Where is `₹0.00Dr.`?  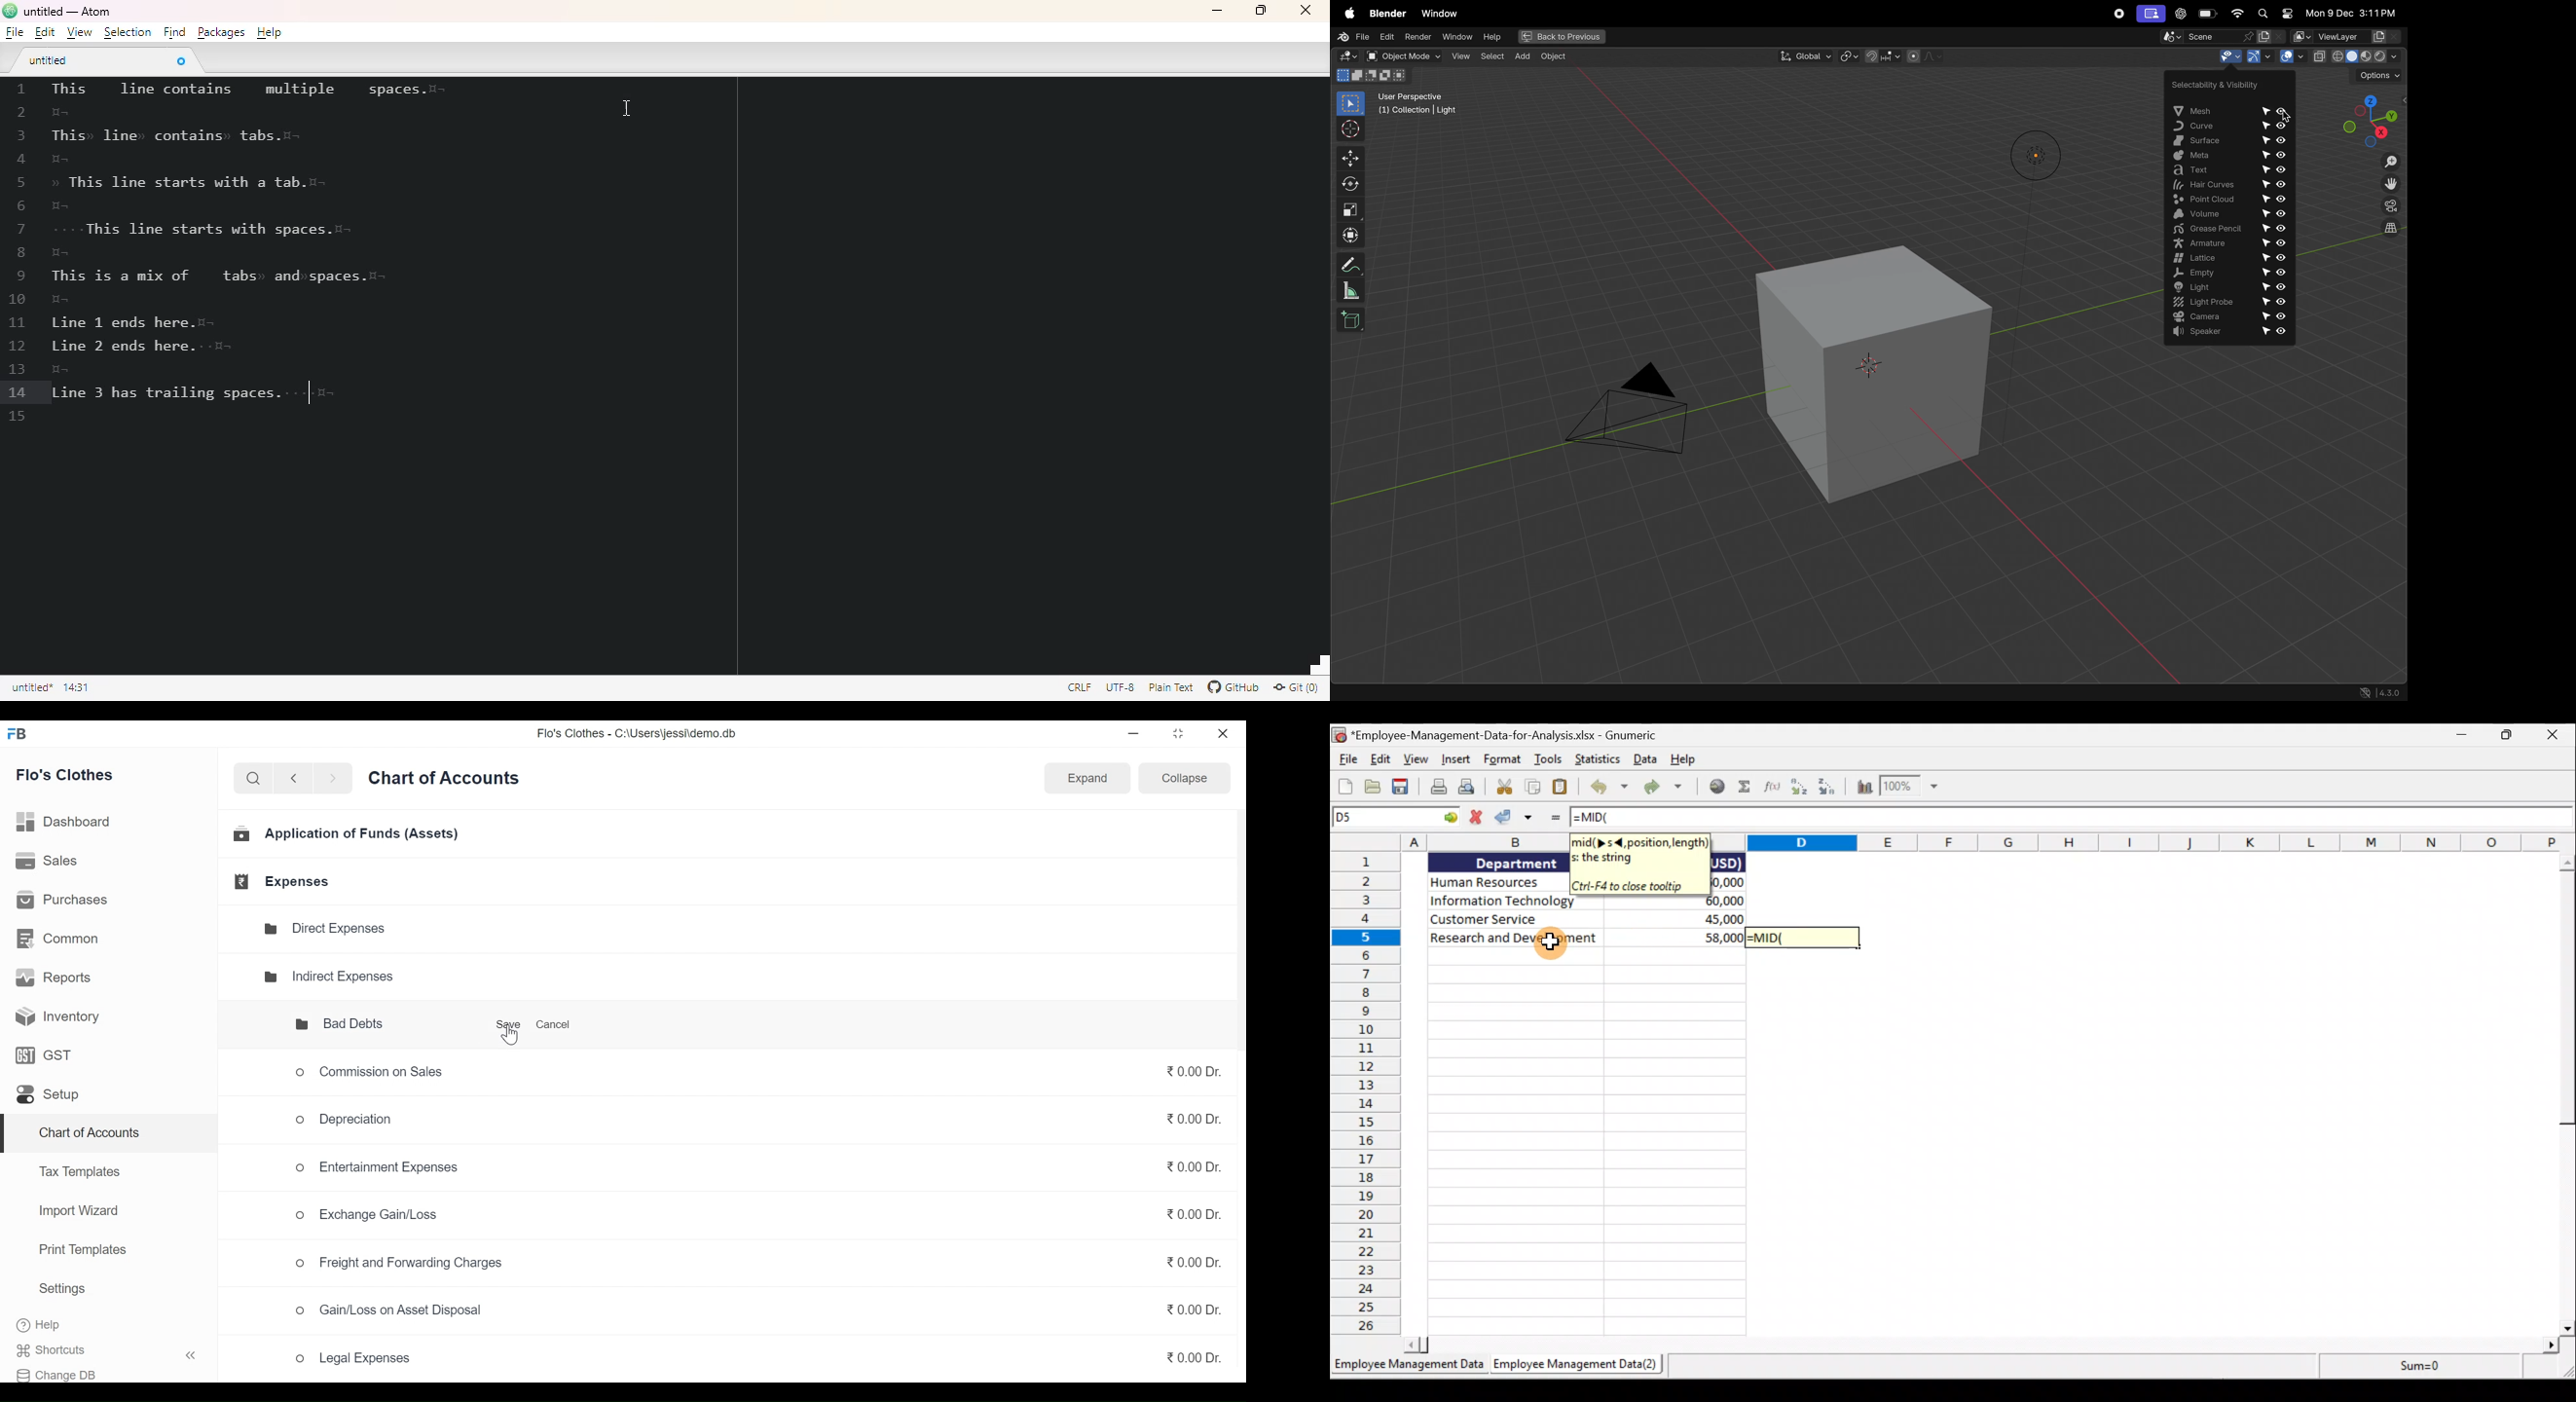
₹0.00Dr. is located at coordinates (1191, 1073).